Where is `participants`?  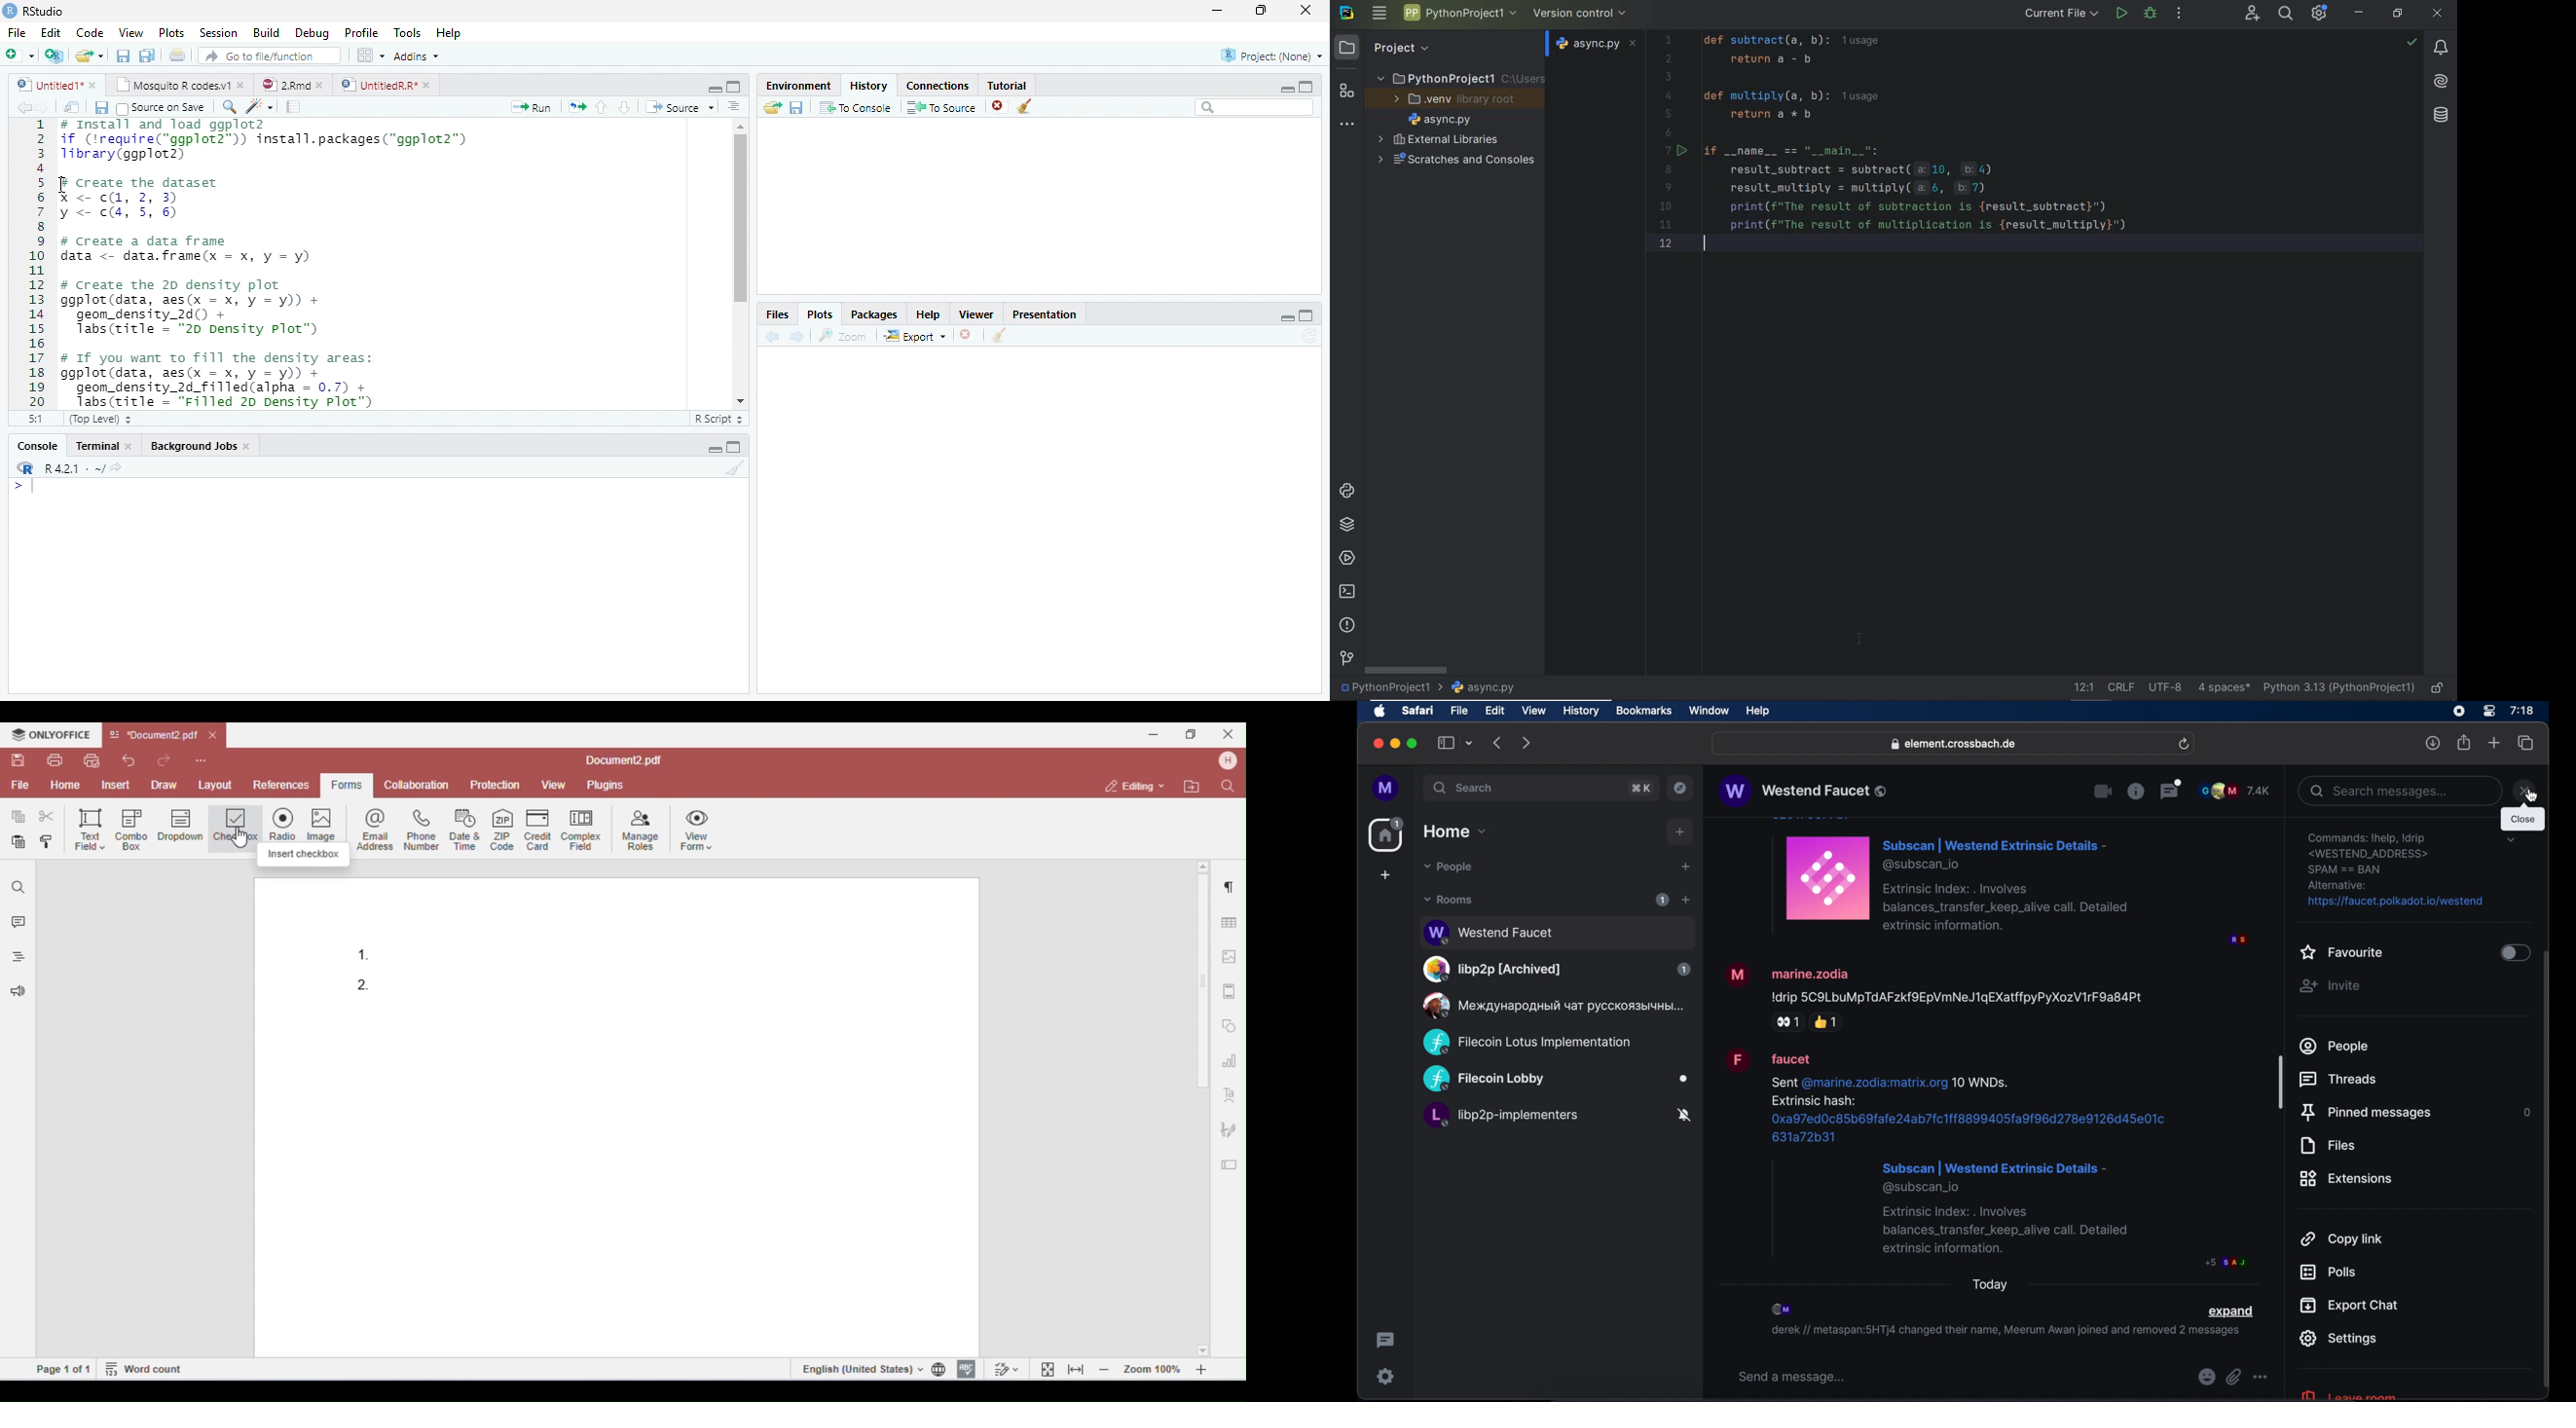
participants is located at coordinates (2235, 791).